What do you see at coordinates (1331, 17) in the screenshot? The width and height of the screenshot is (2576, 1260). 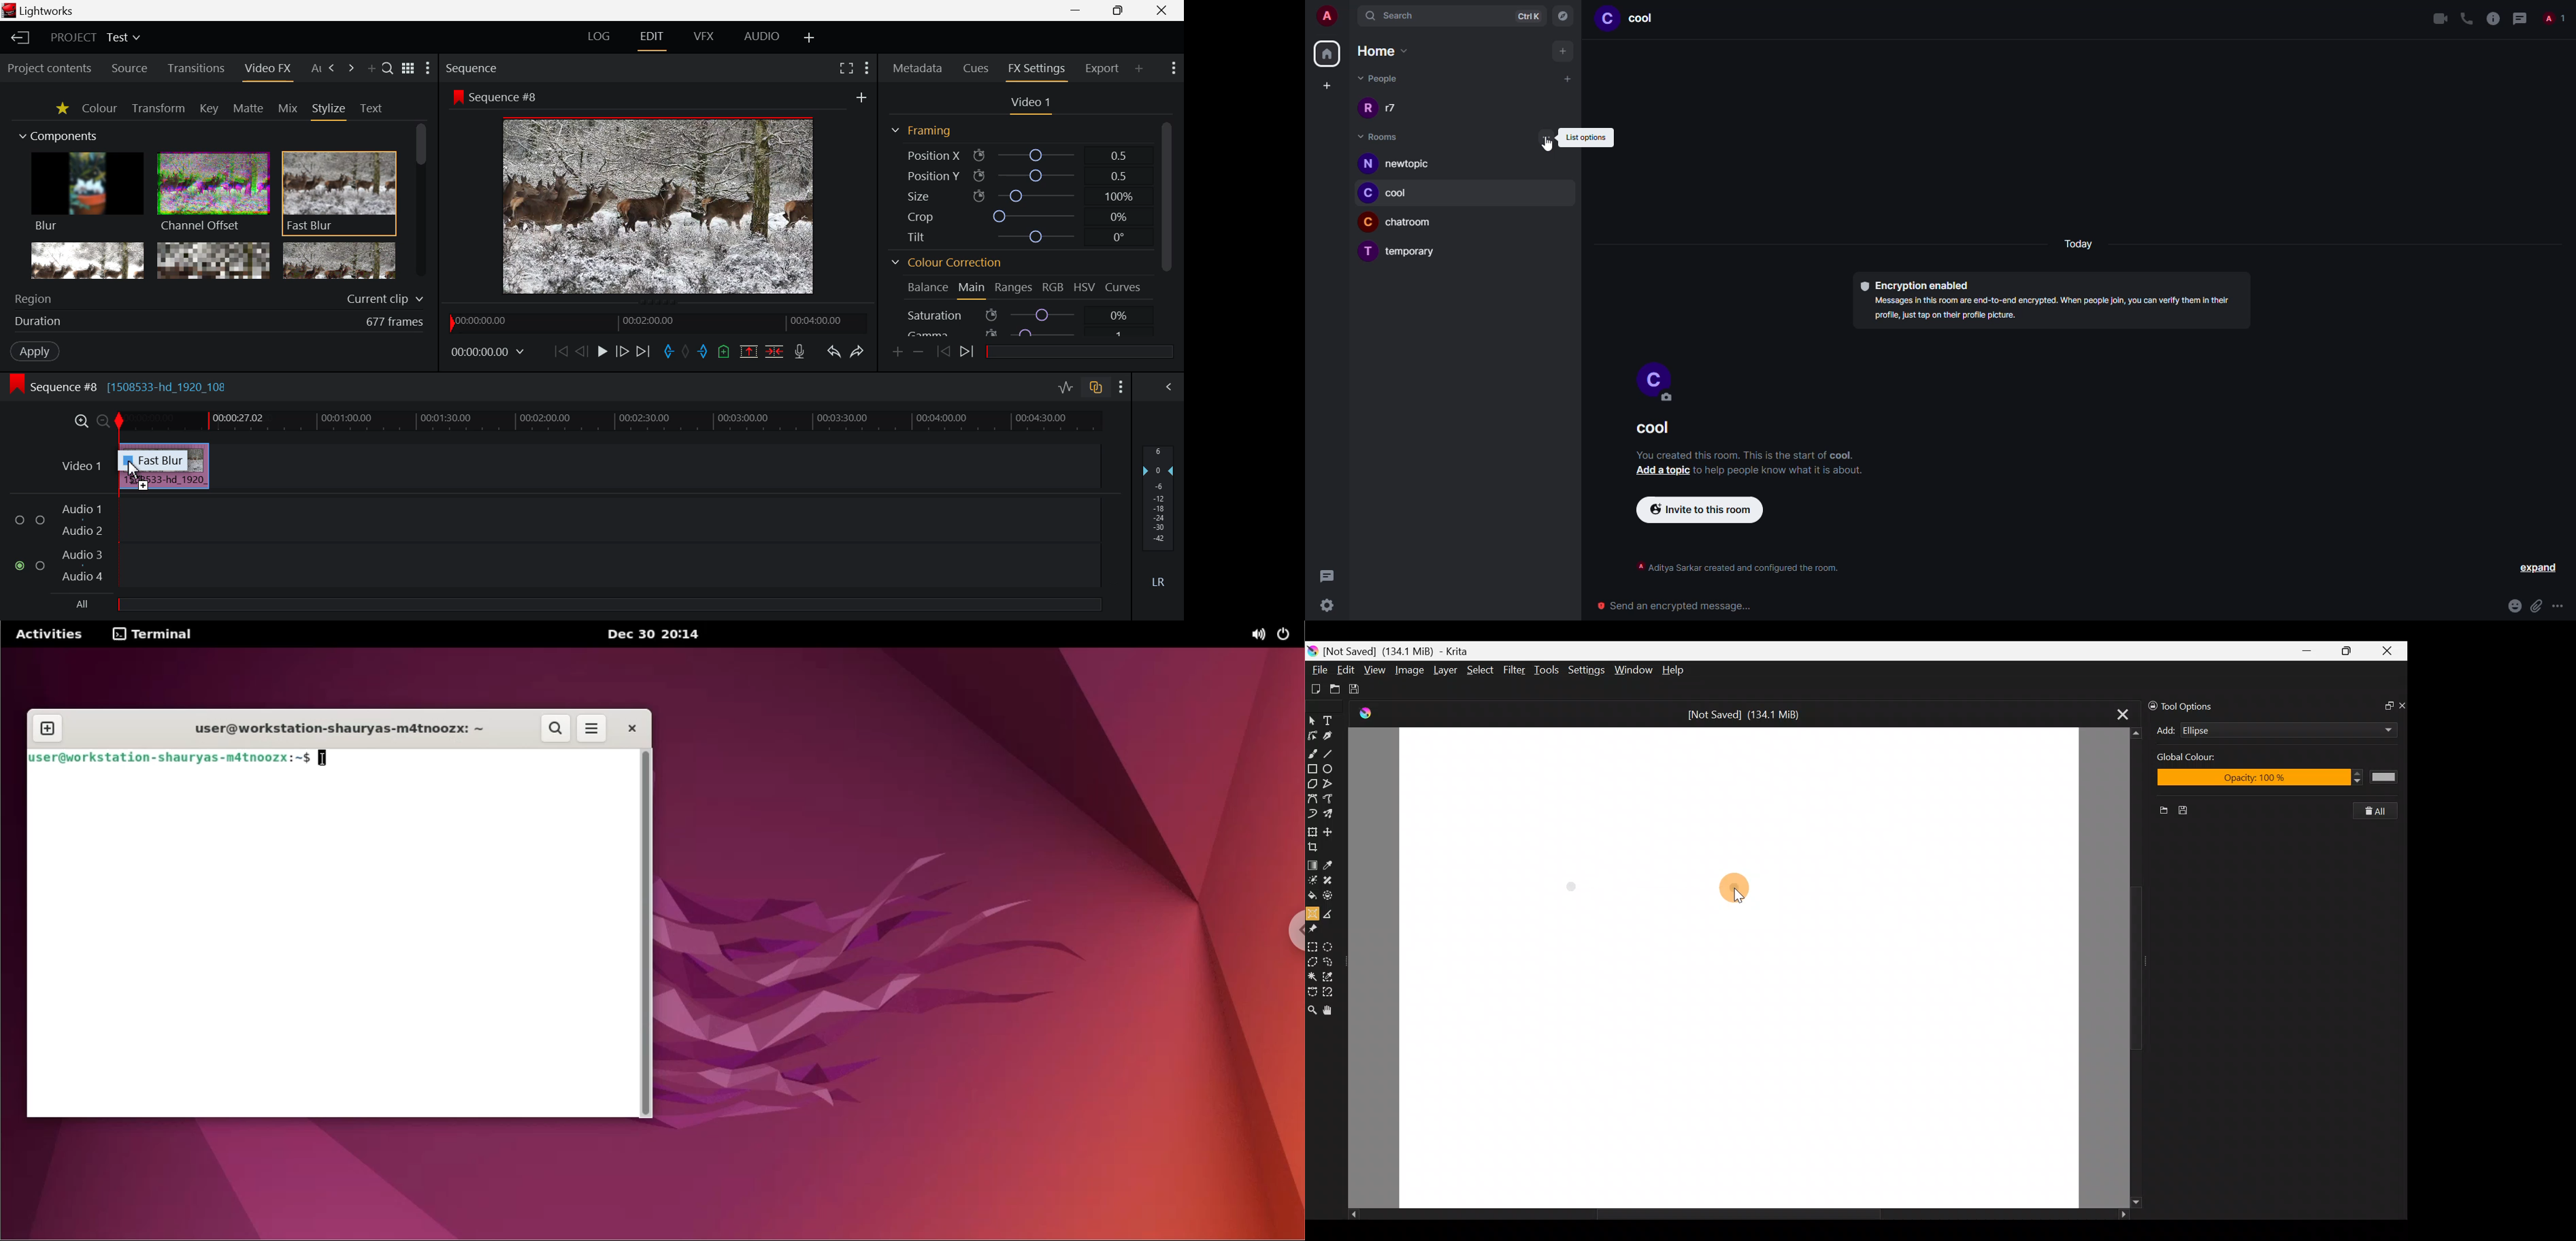 I see `account` at bounding box center [1331, 17].